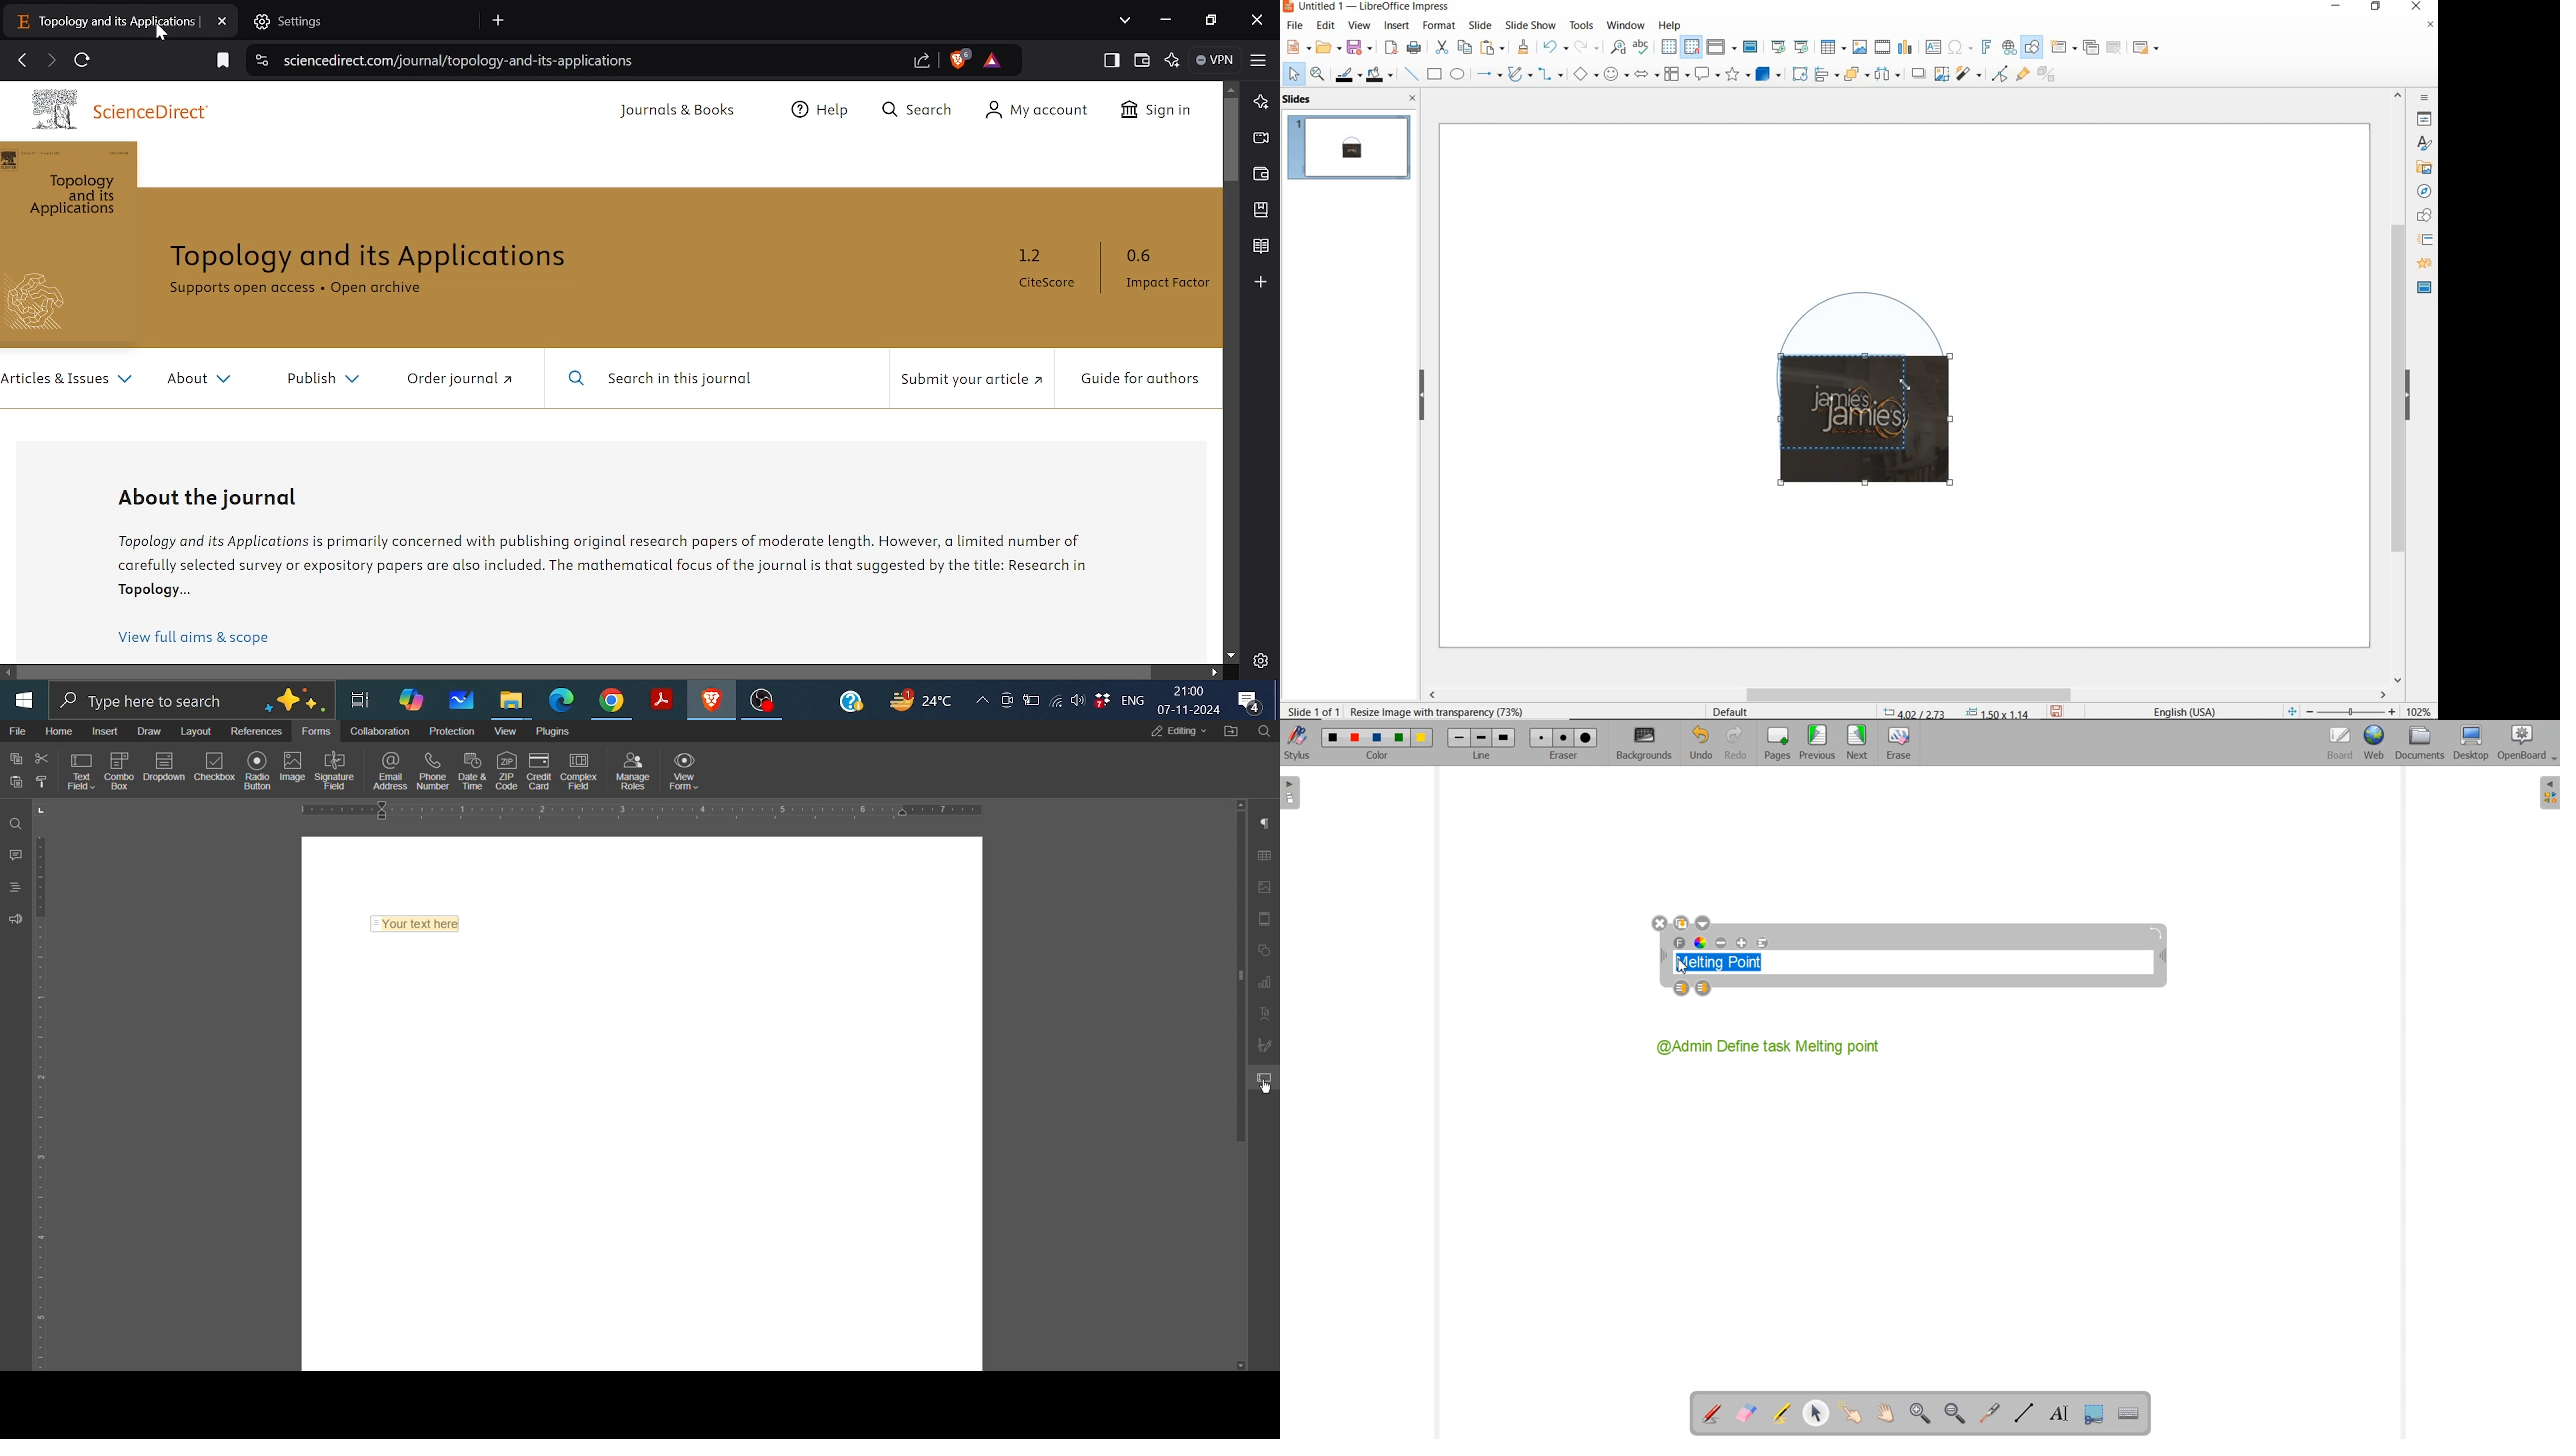  I want to click on Text Field, so click(415, 925).